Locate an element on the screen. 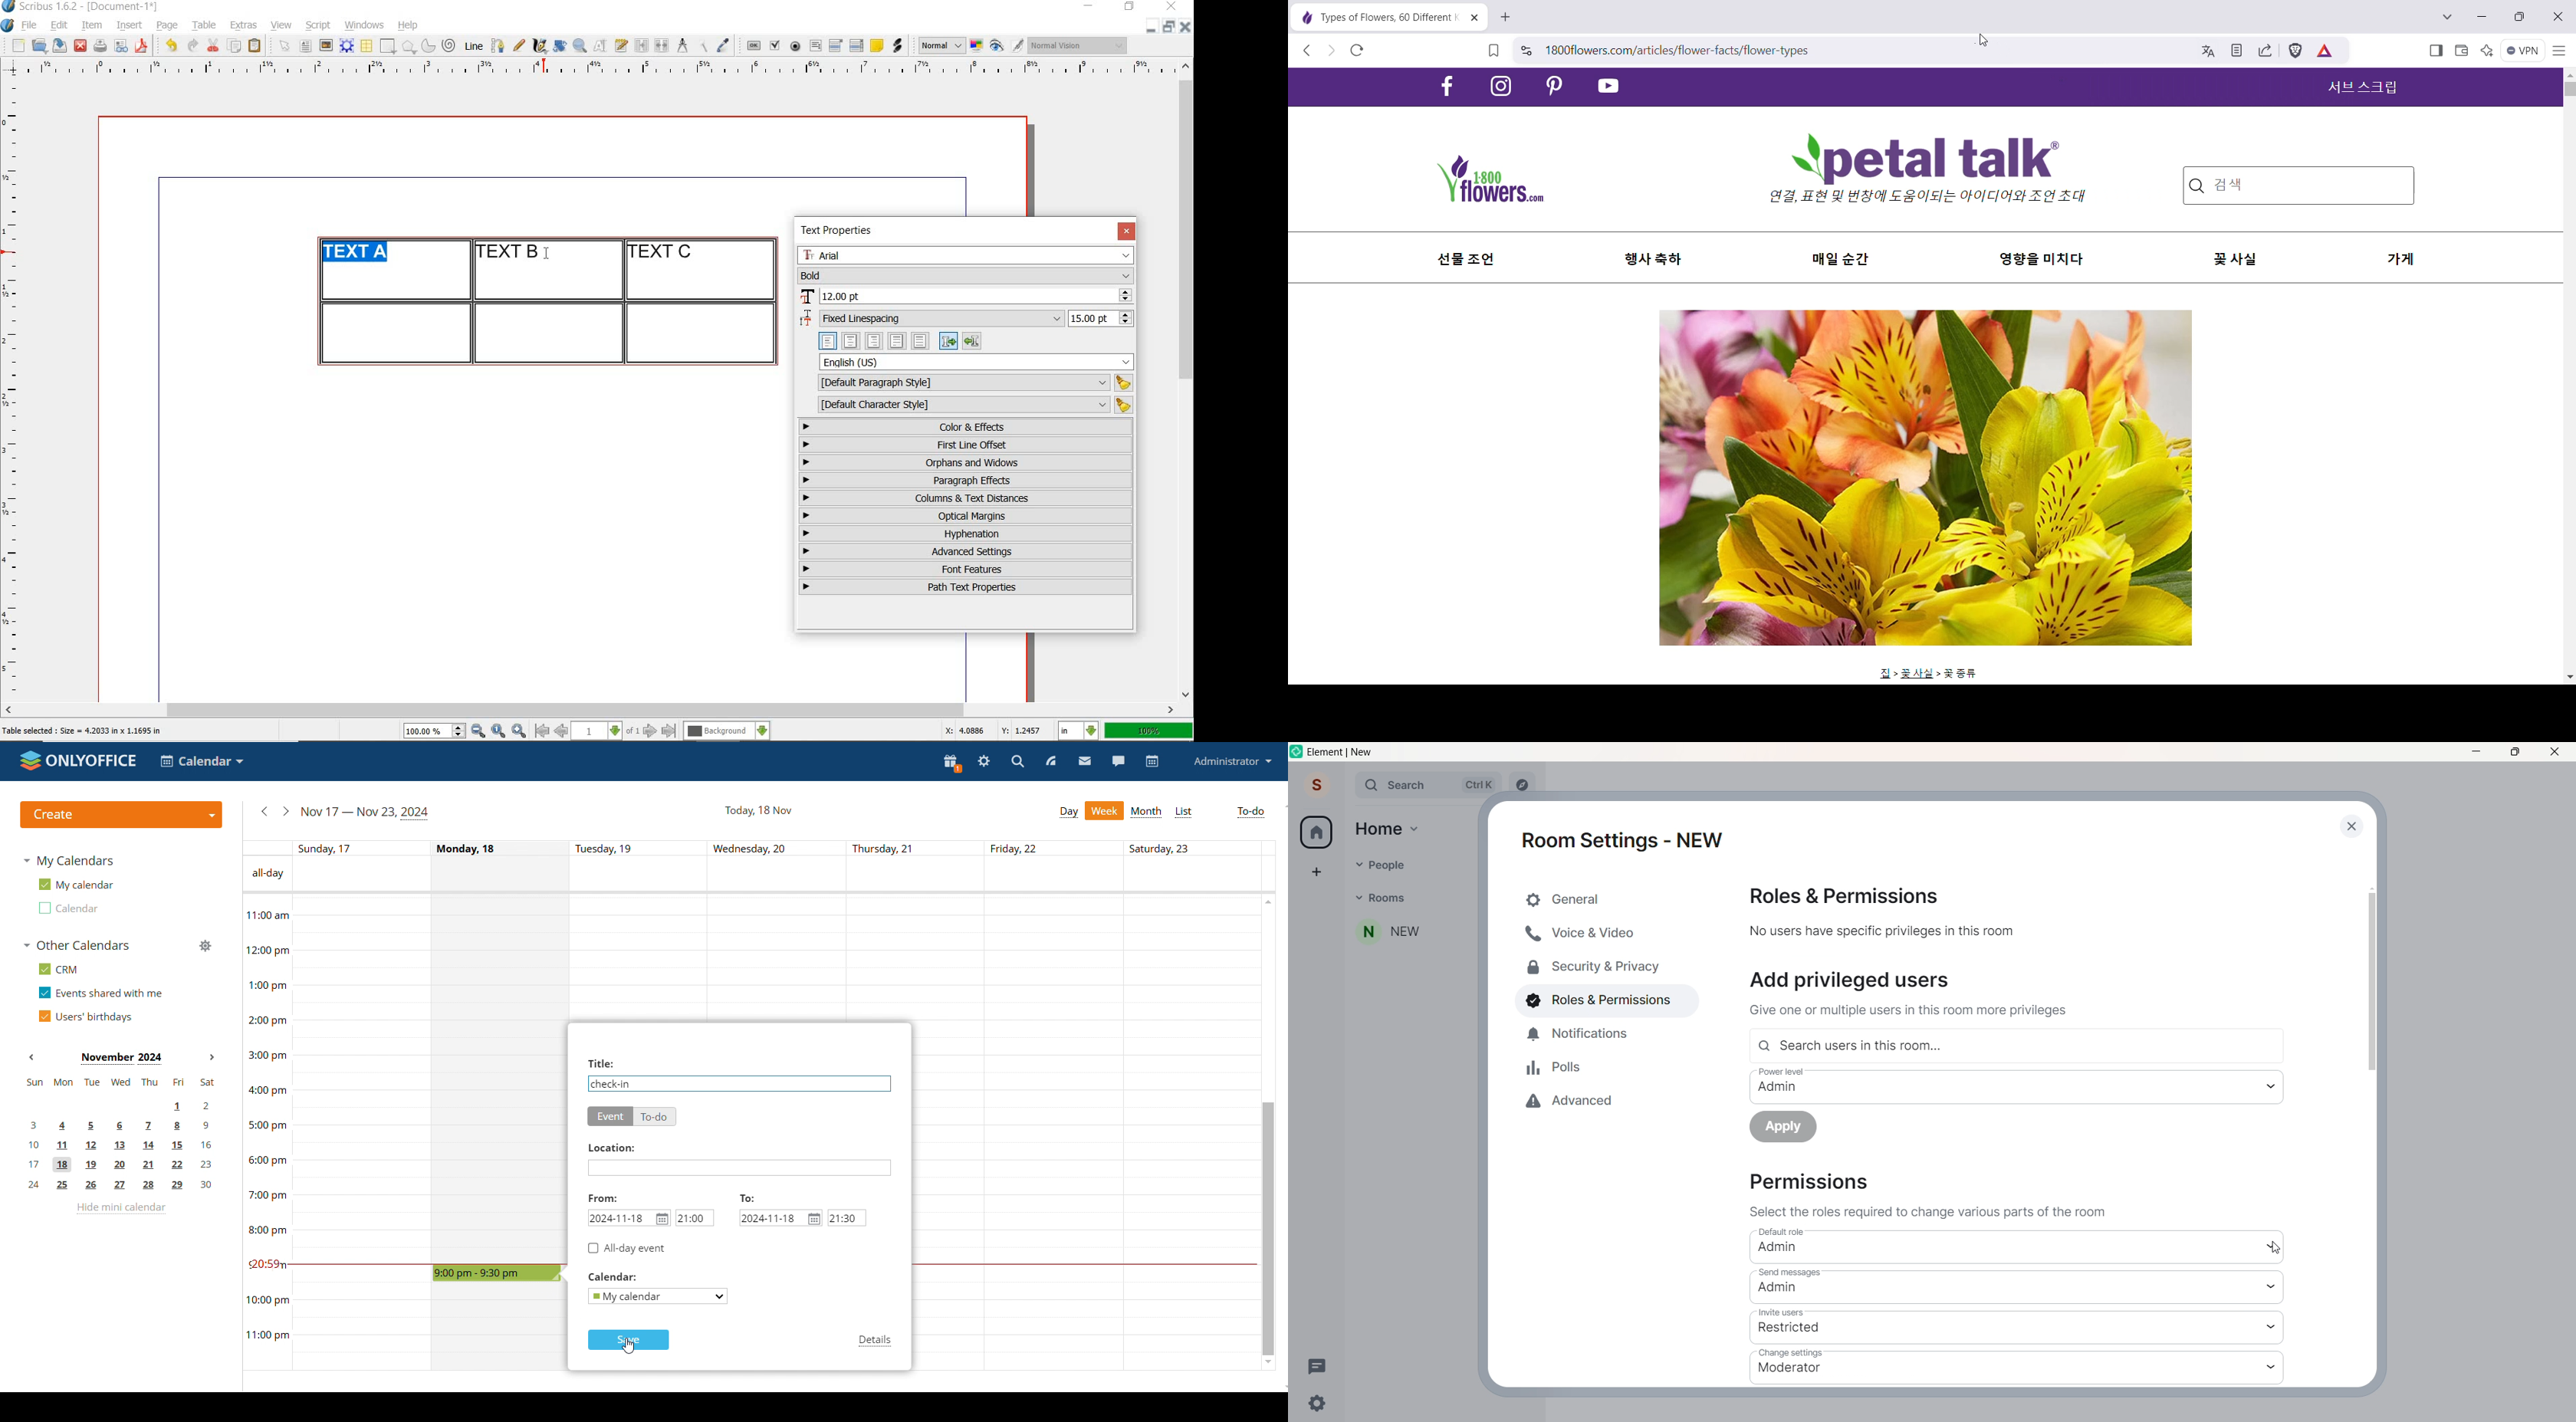  optical margins is located at coordinates (967, 516).